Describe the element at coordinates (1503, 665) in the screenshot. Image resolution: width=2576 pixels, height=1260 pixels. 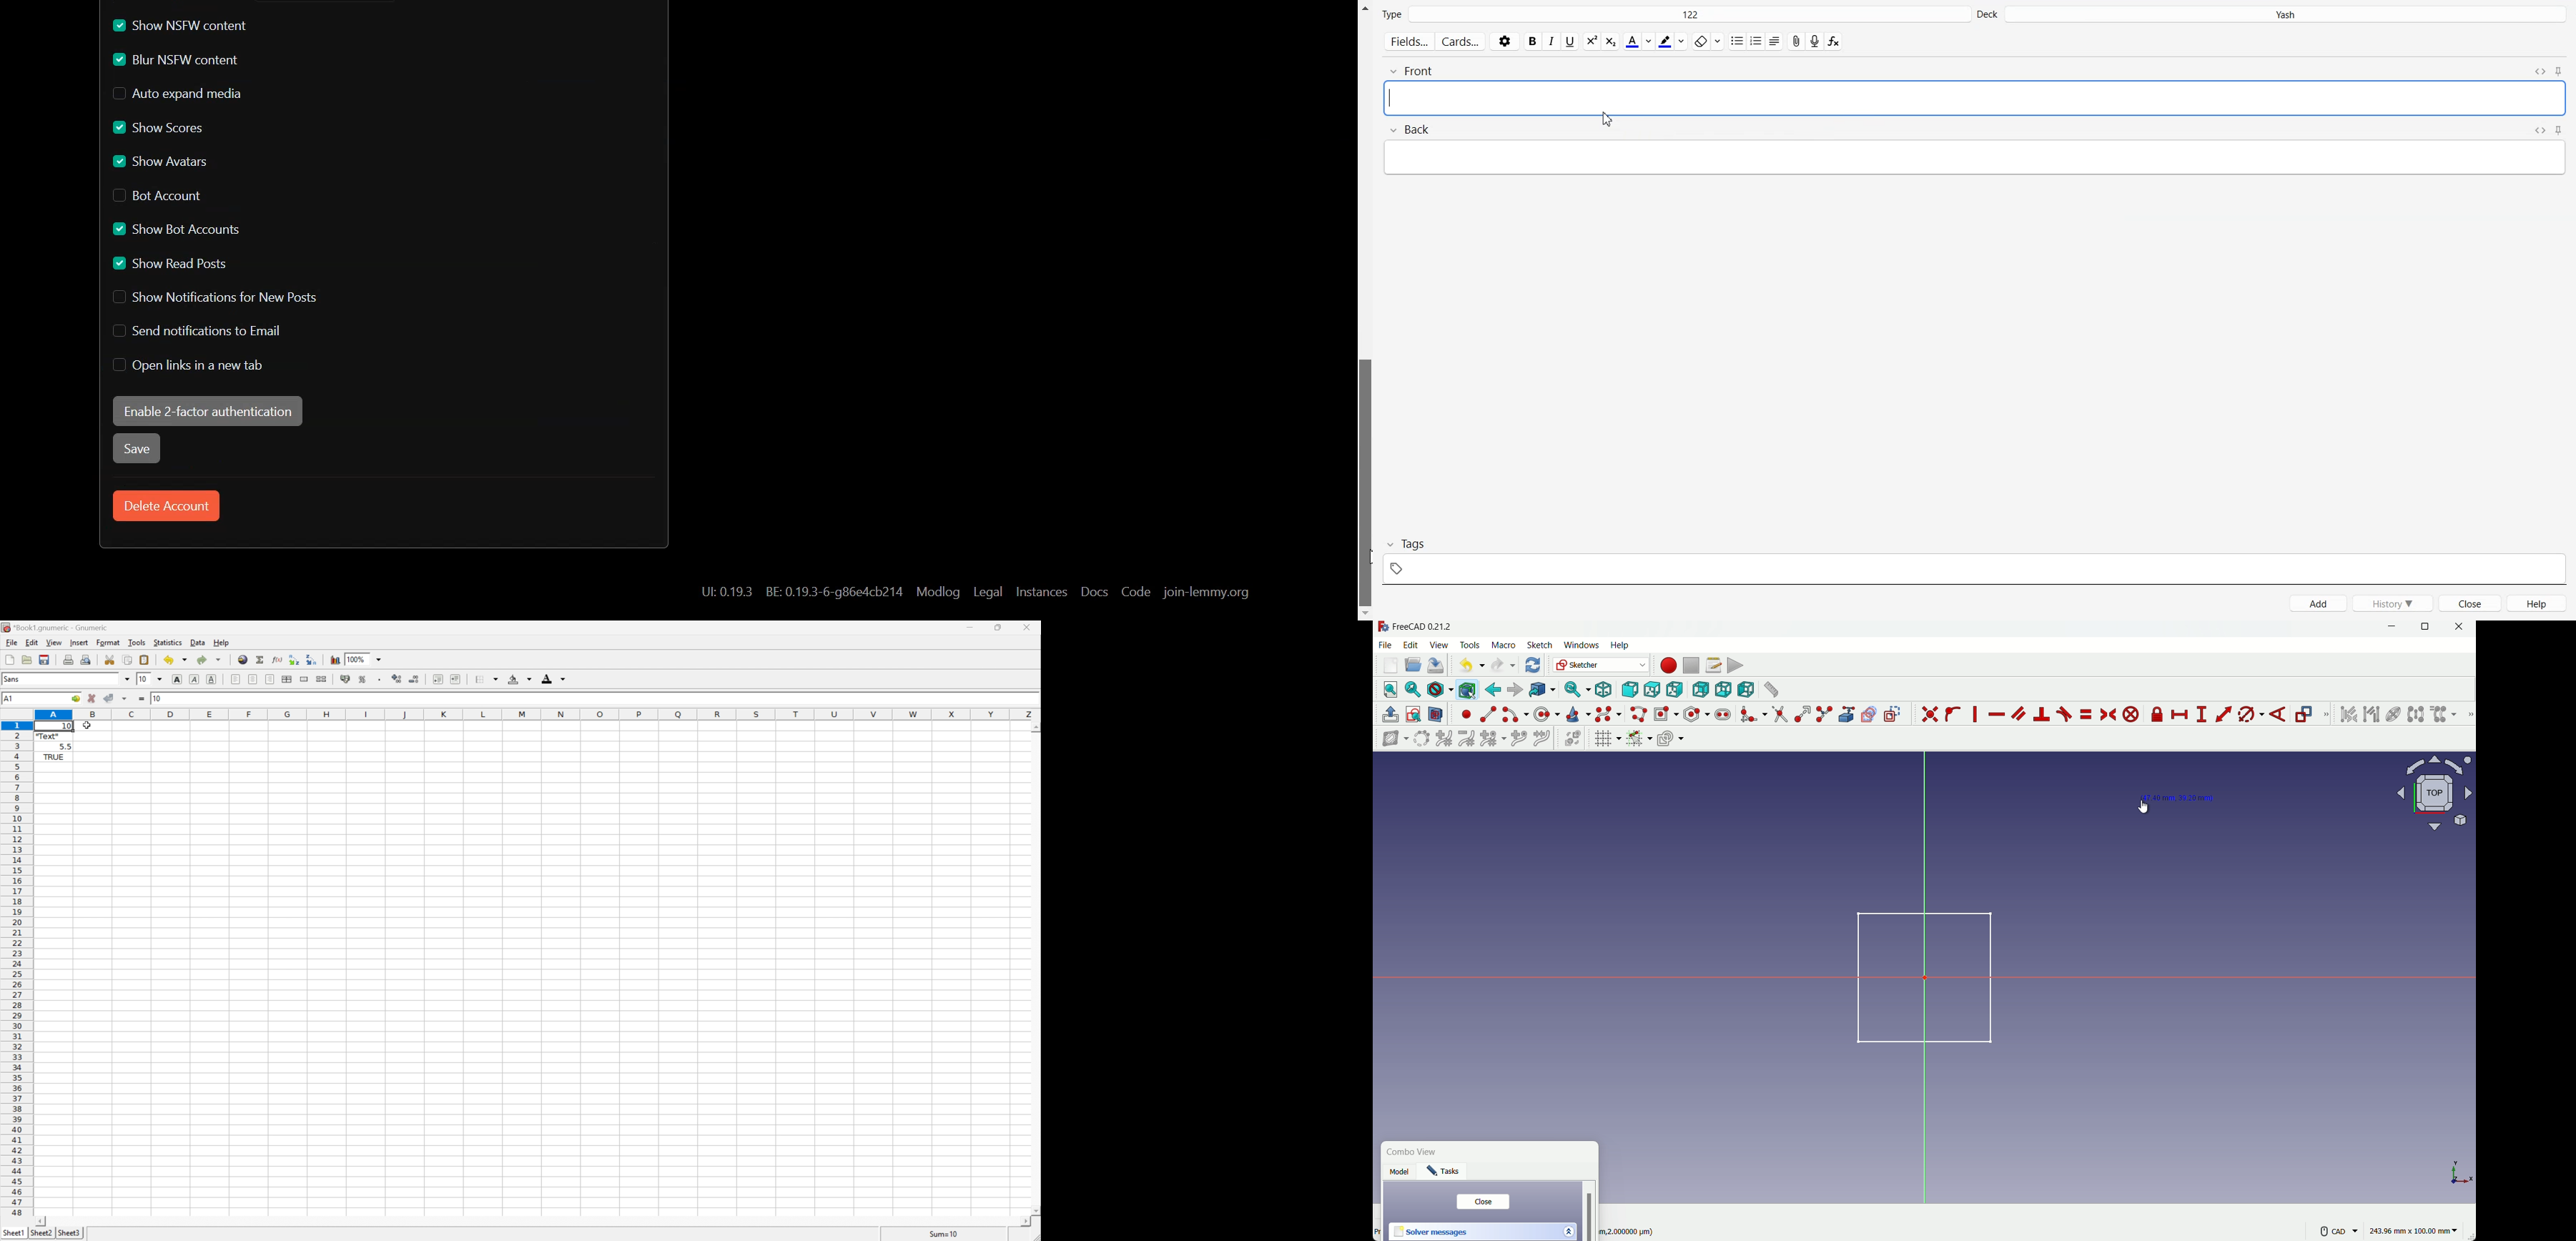
I see `redo` at that location.